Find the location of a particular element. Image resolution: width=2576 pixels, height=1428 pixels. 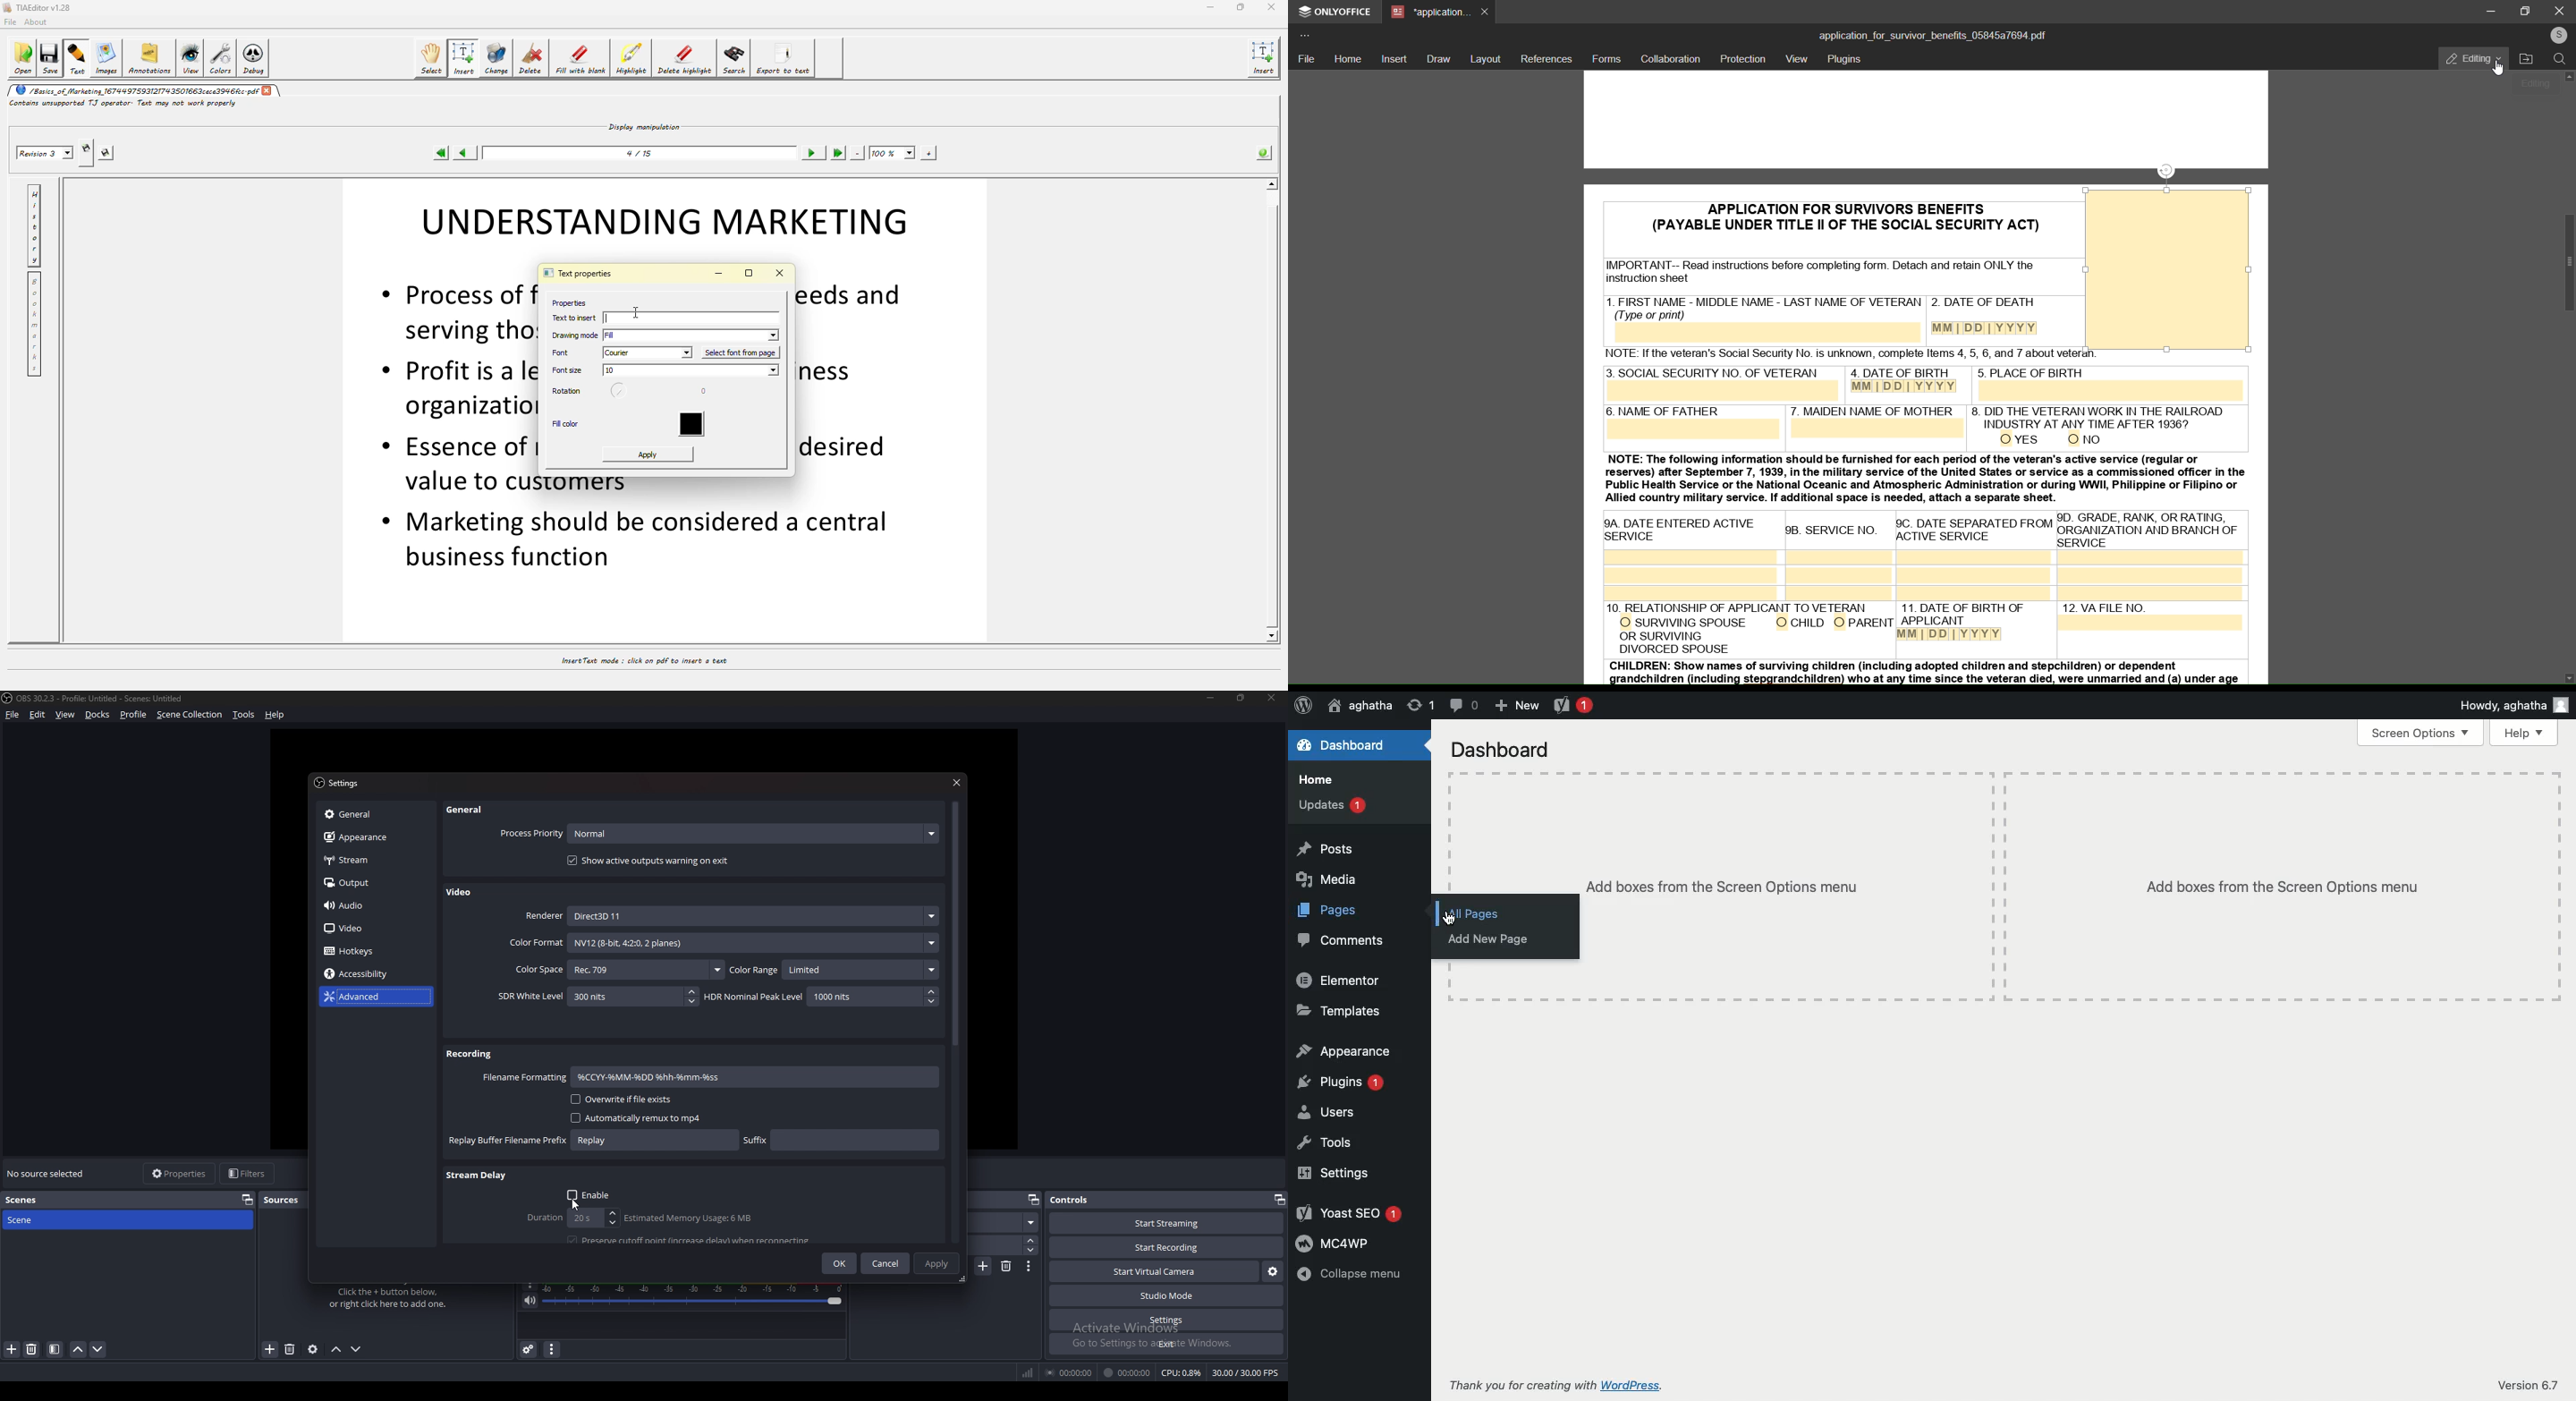

%CCYY-%MM-%DD %hh-%mm-%ss is located at coordinates (681, 1077).